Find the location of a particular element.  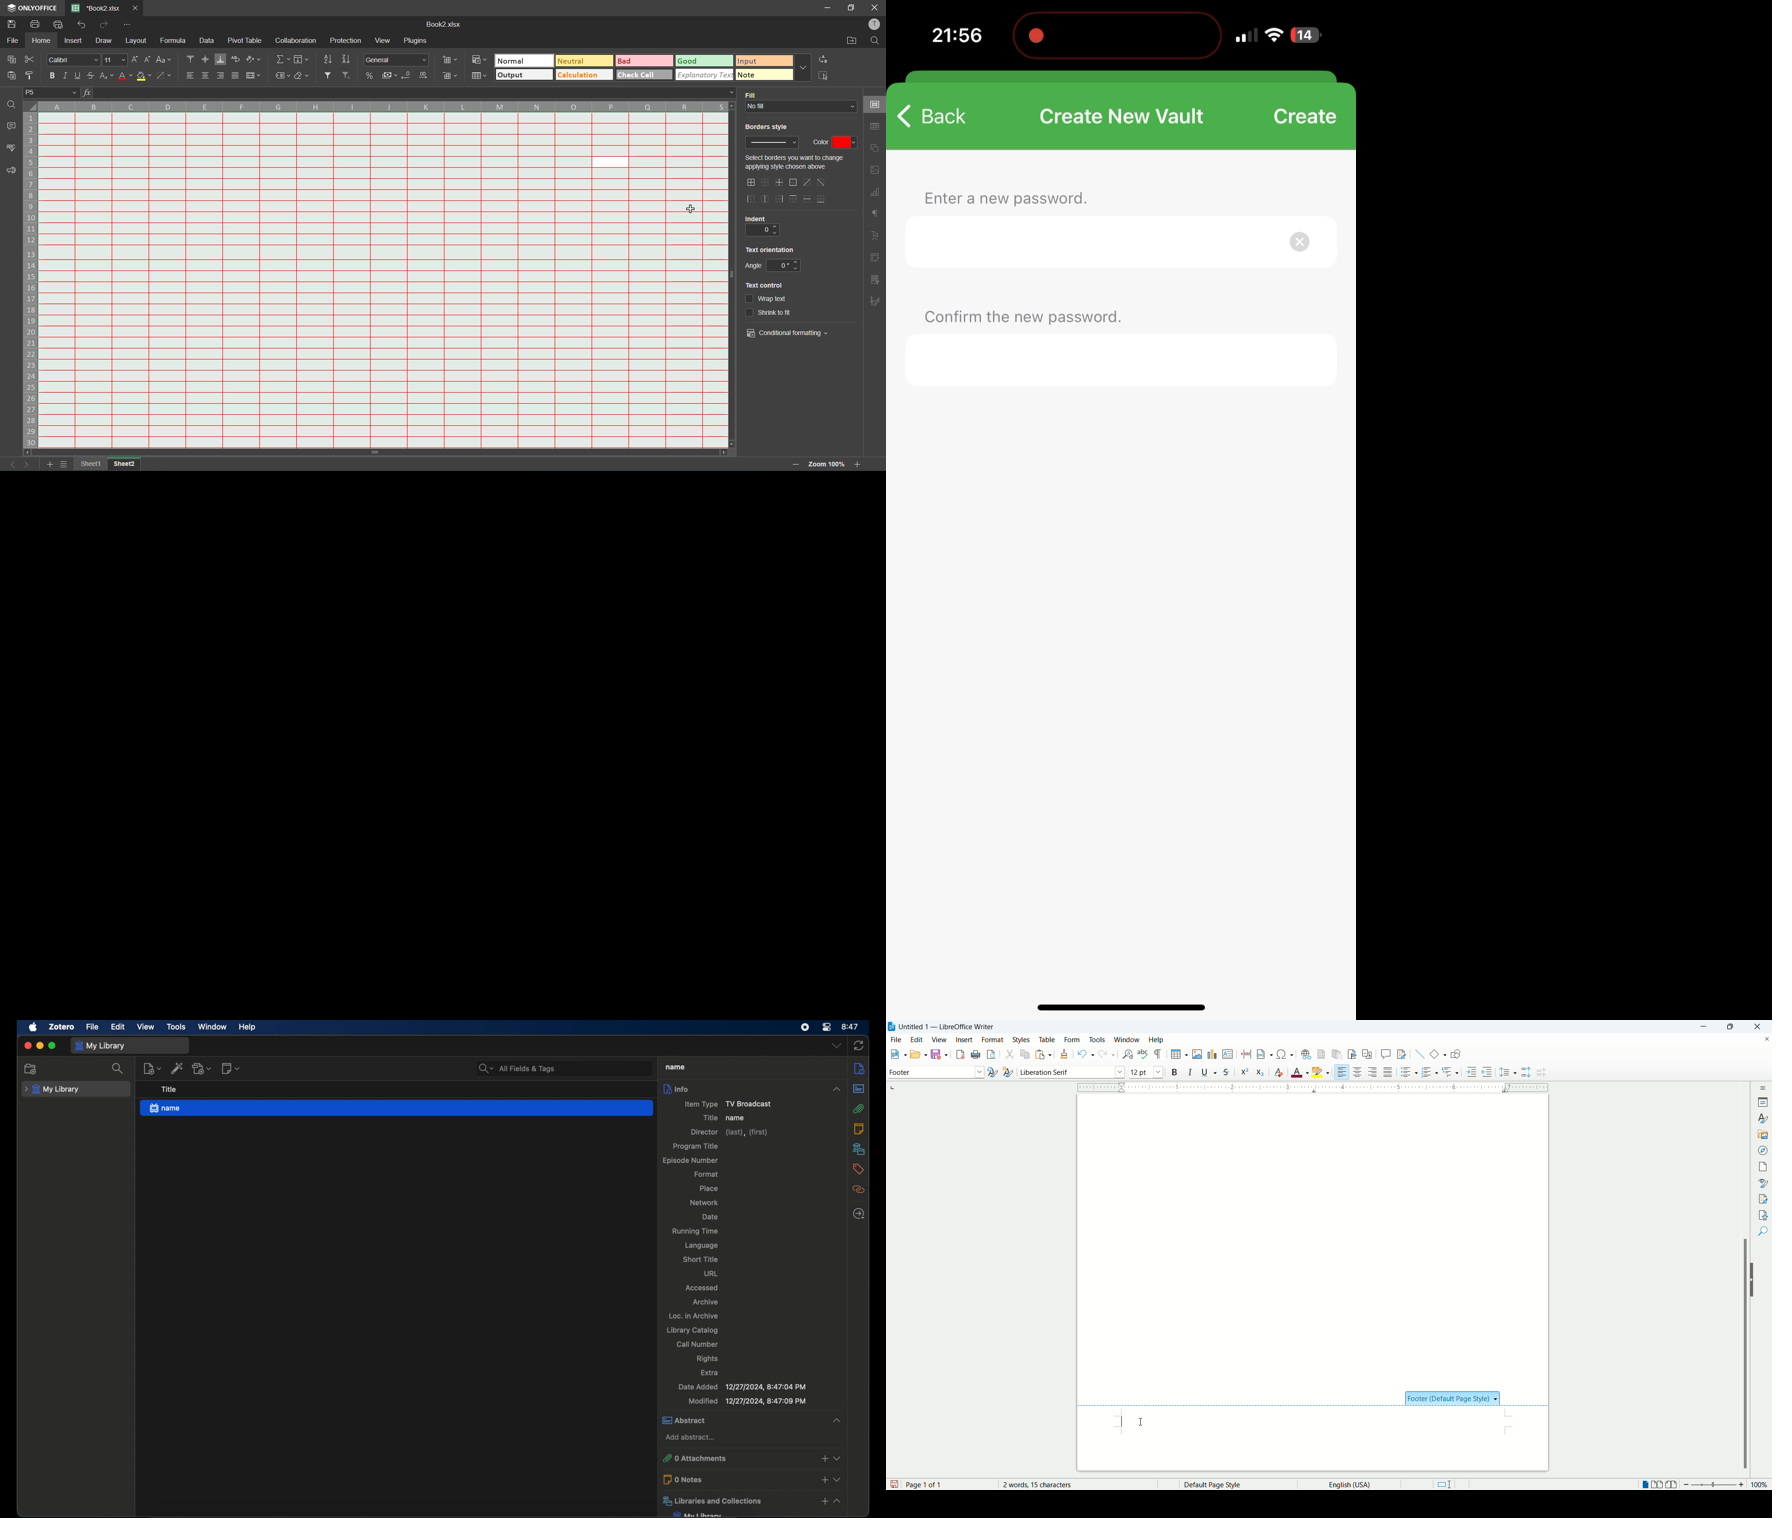

save is located at coordinates (940, 1054).